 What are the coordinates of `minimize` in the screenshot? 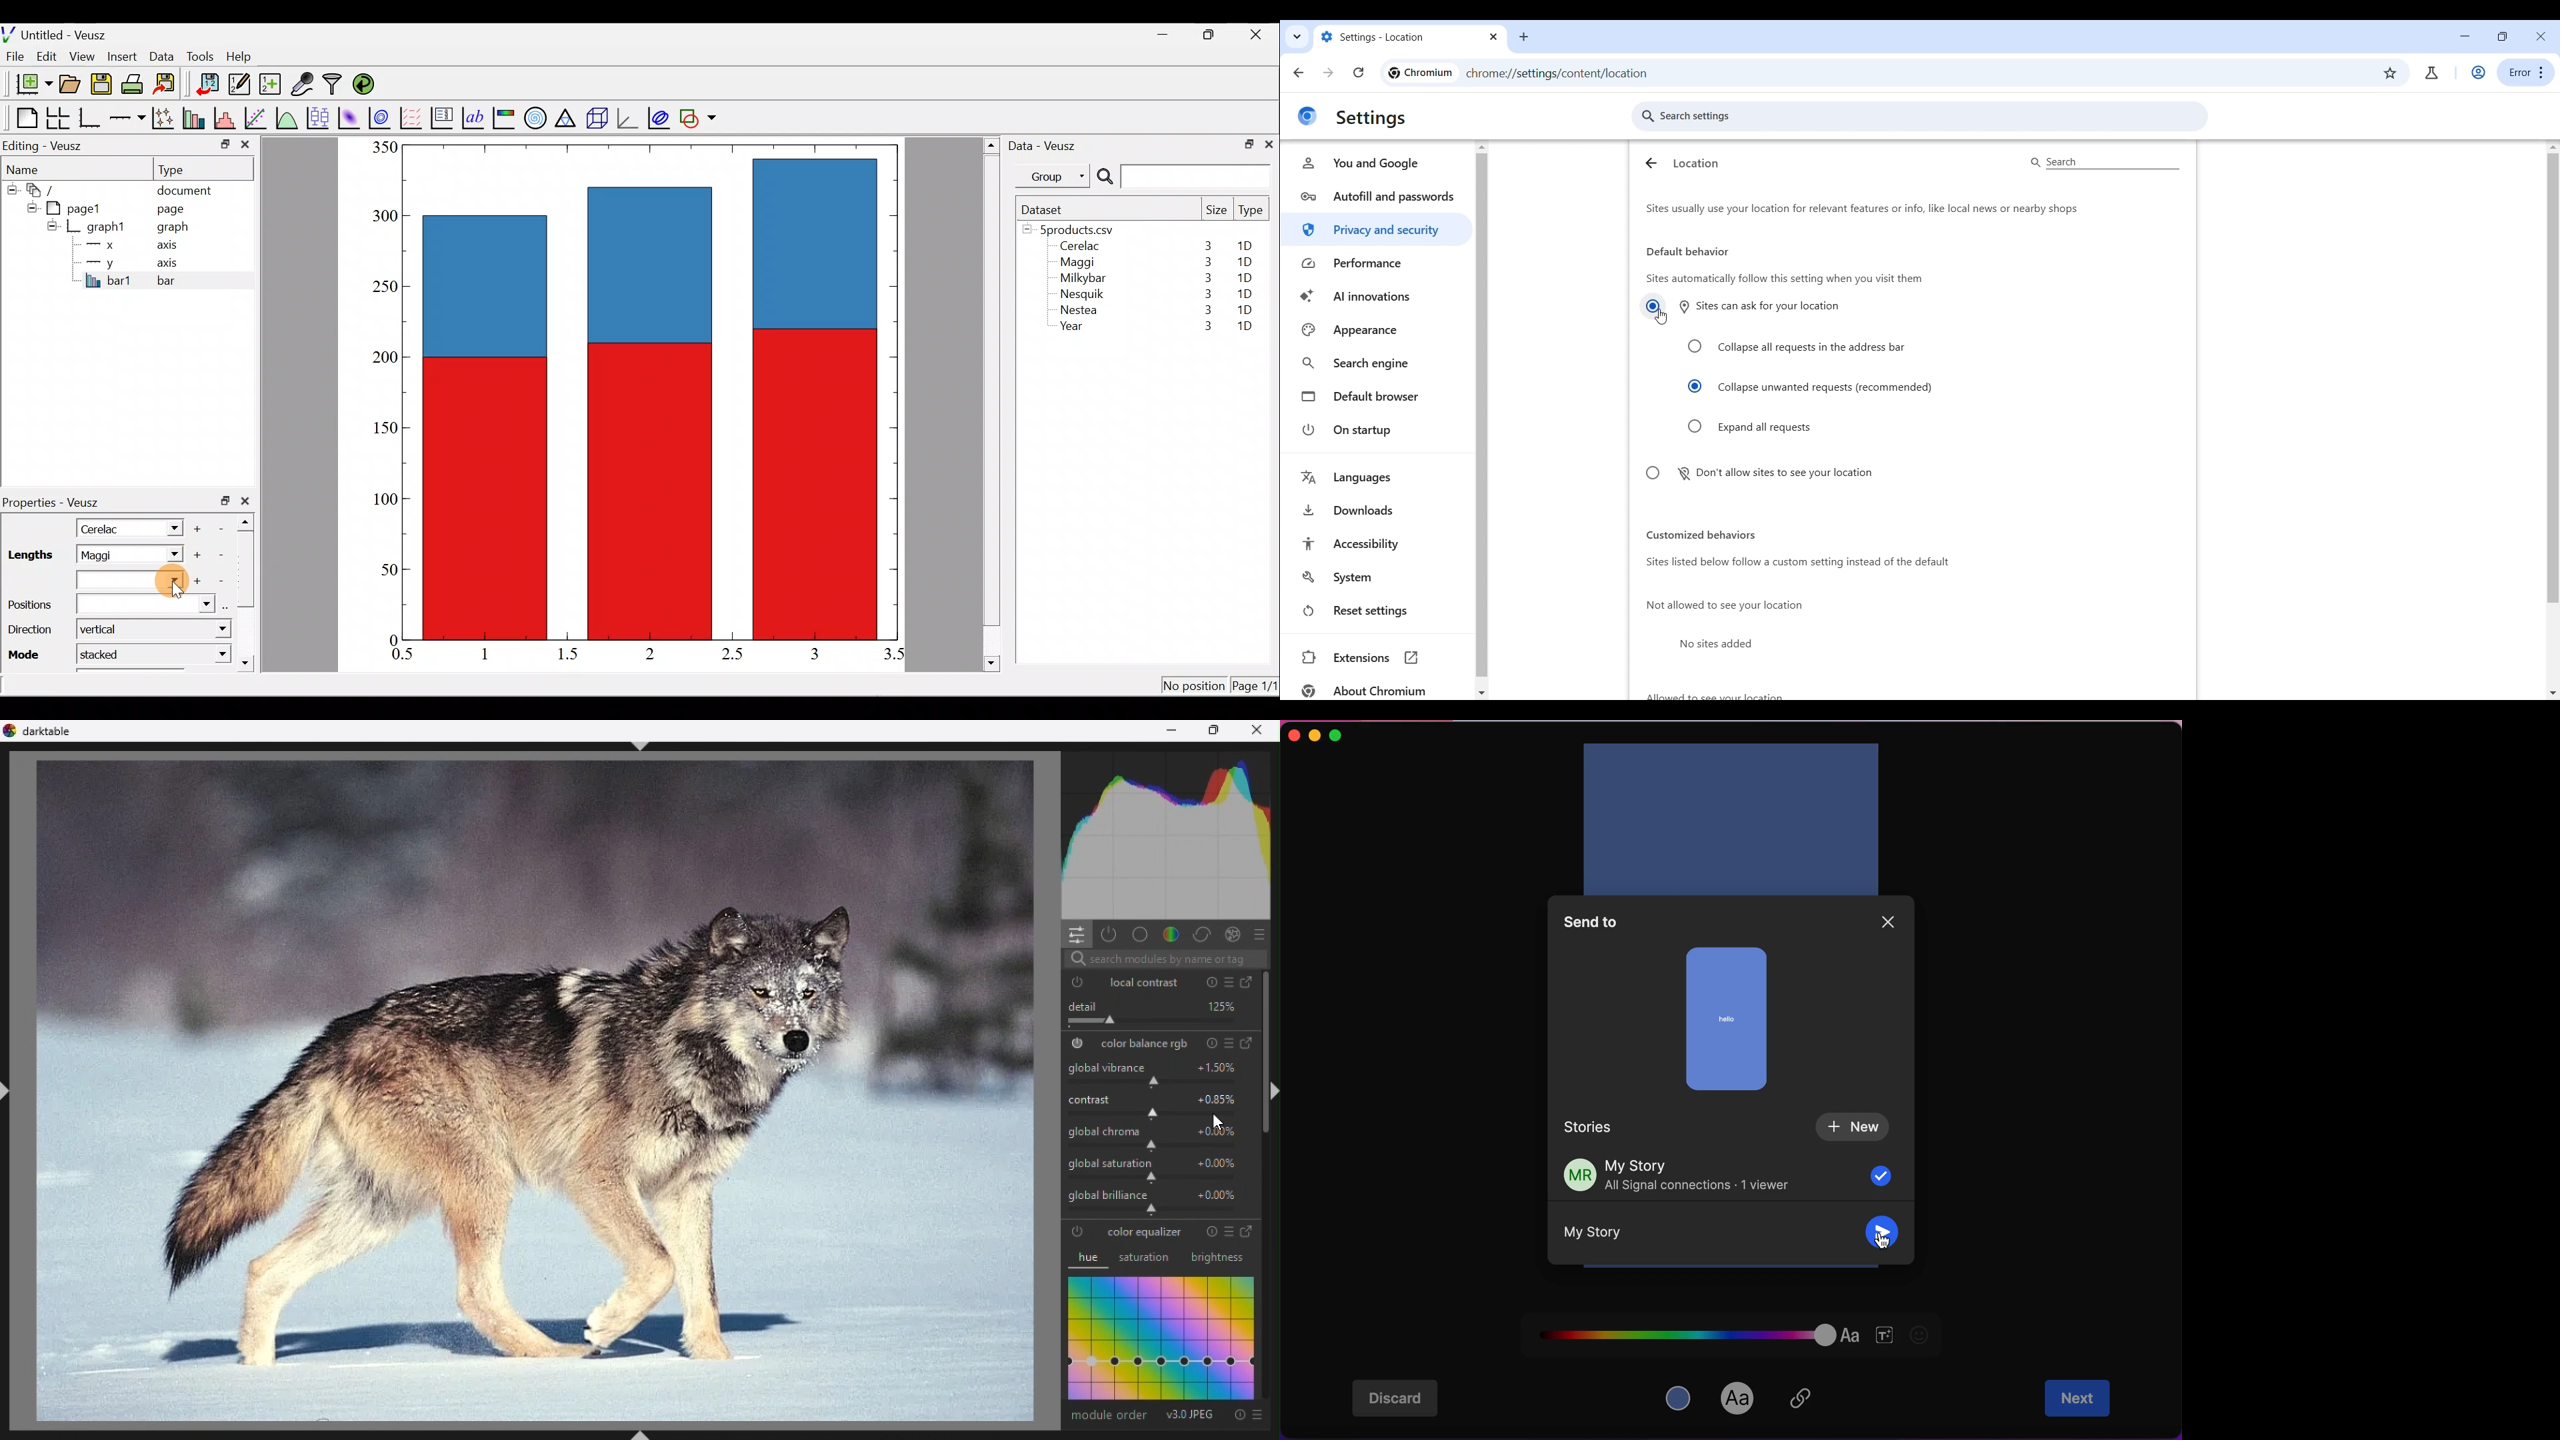 It's located at (1169, 33).